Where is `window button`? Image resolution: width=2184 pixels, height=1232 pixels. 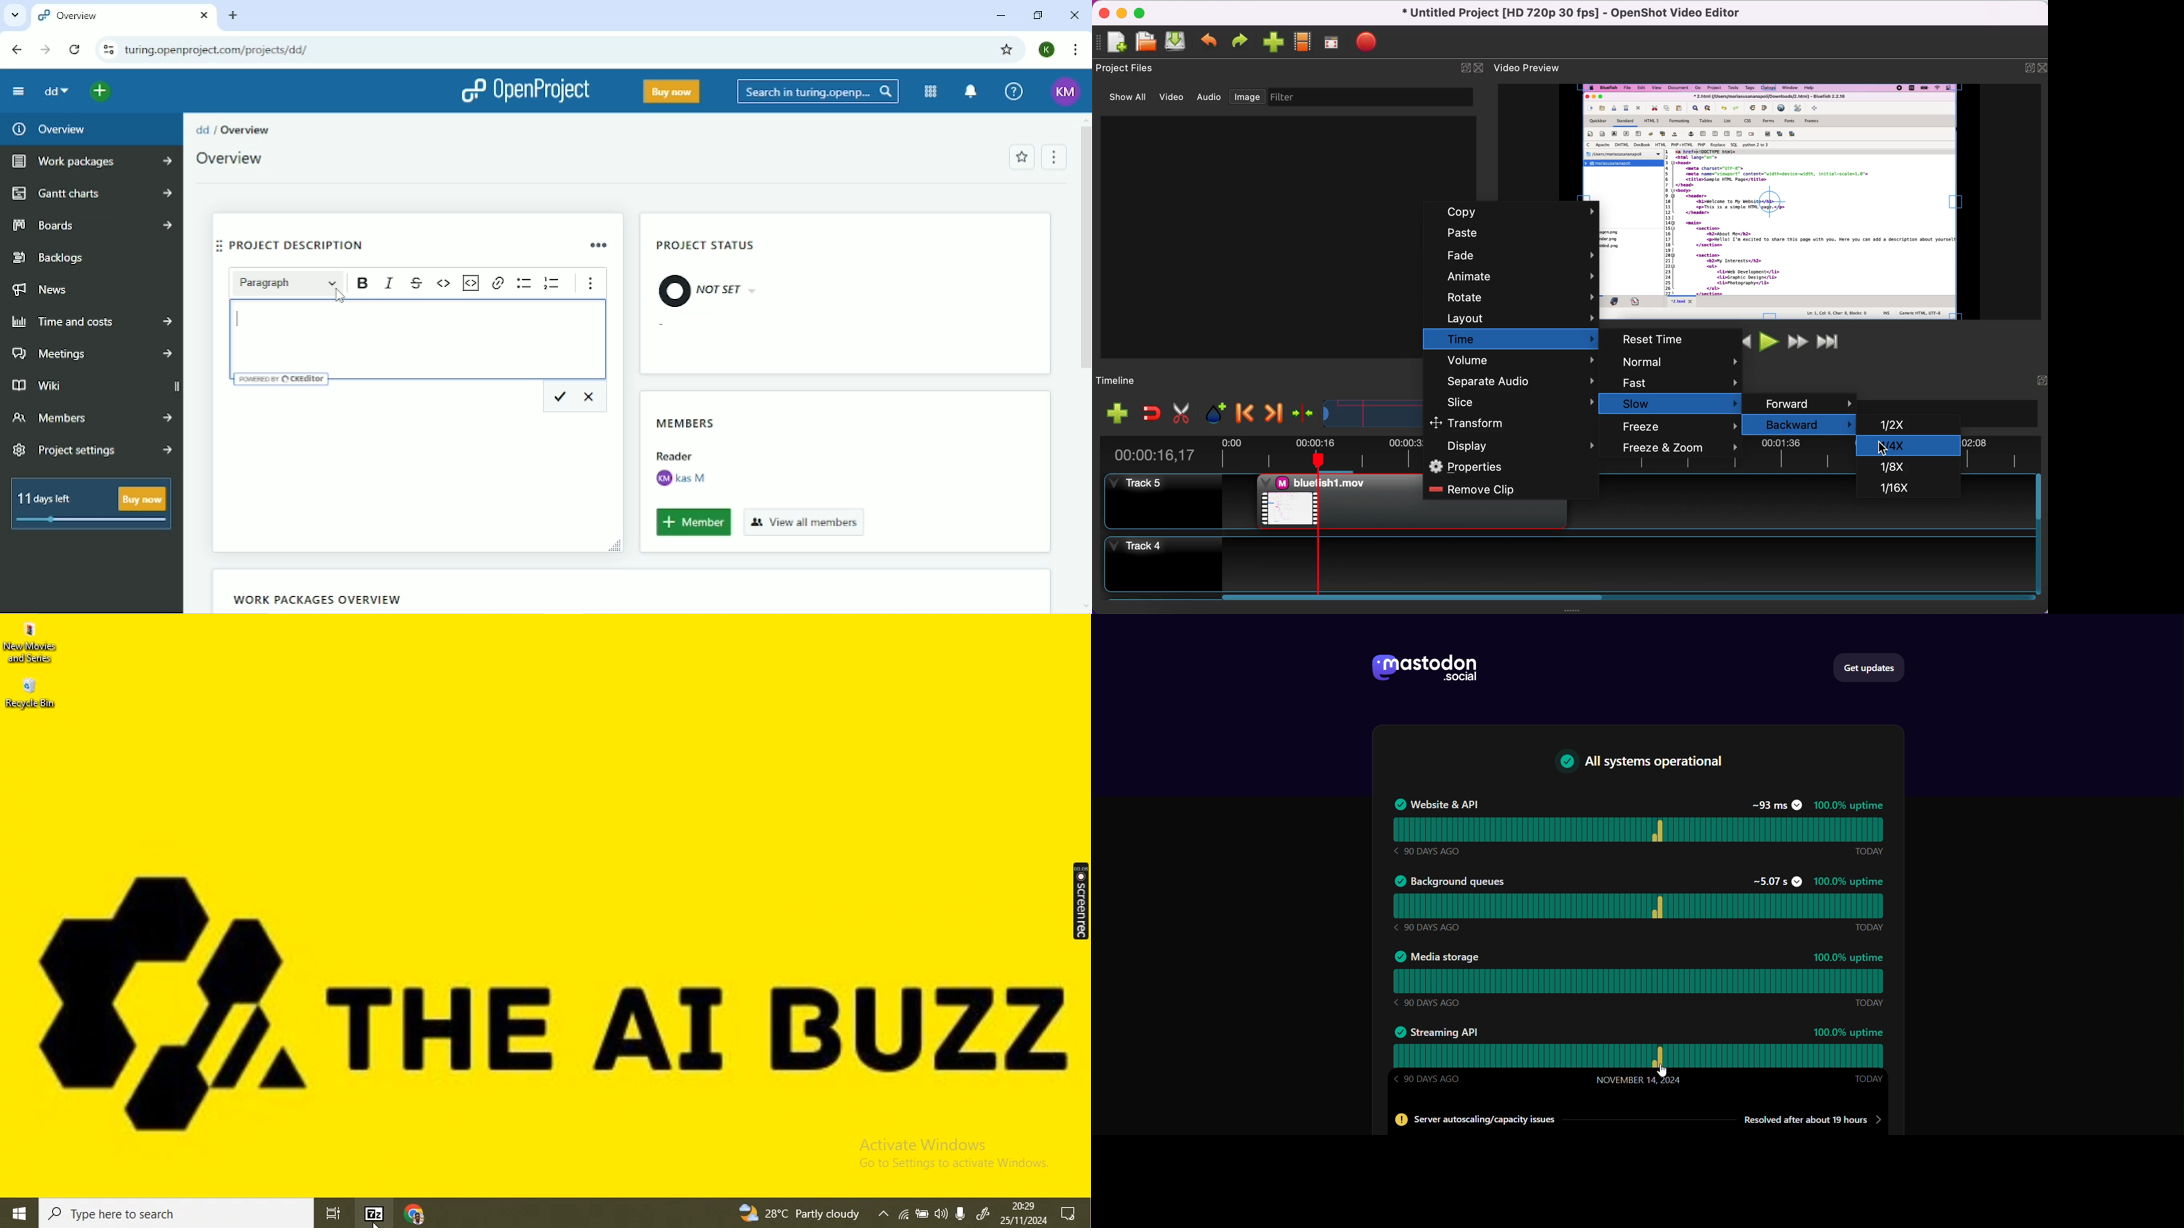 window button is located at coordinates (17, 1214).